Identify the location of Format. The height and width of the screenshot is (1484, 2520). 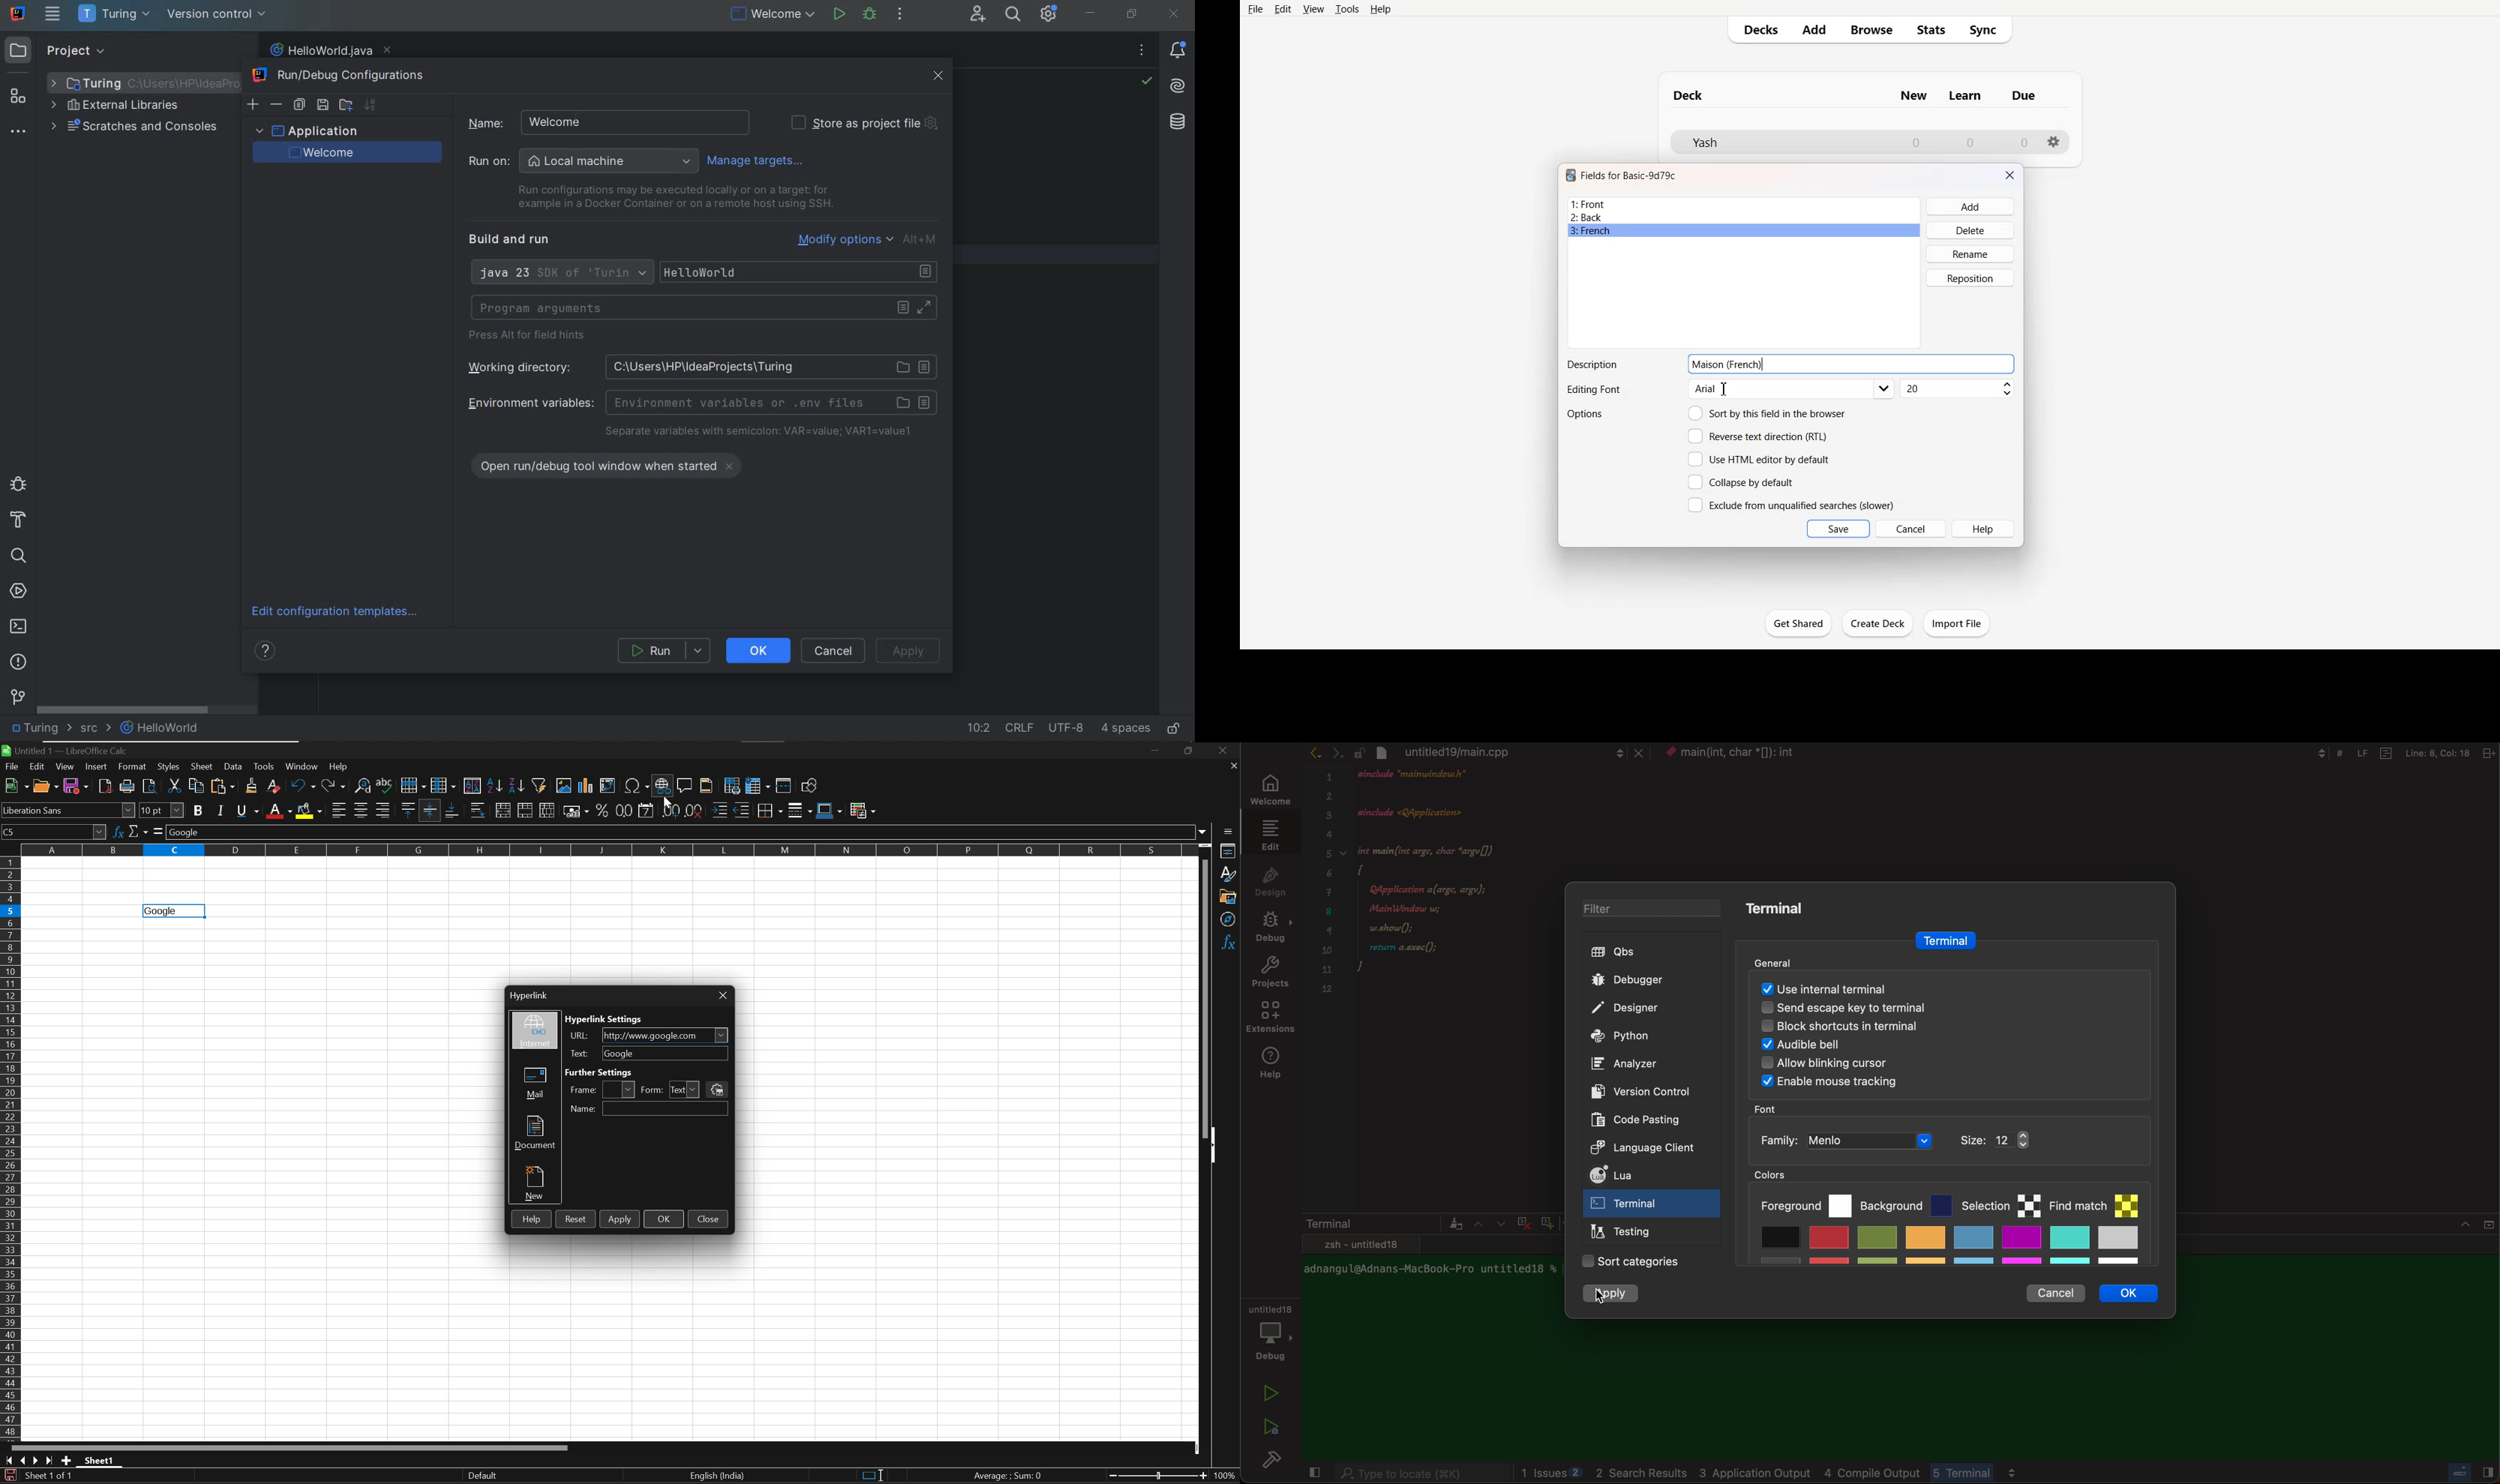
(133, 766).